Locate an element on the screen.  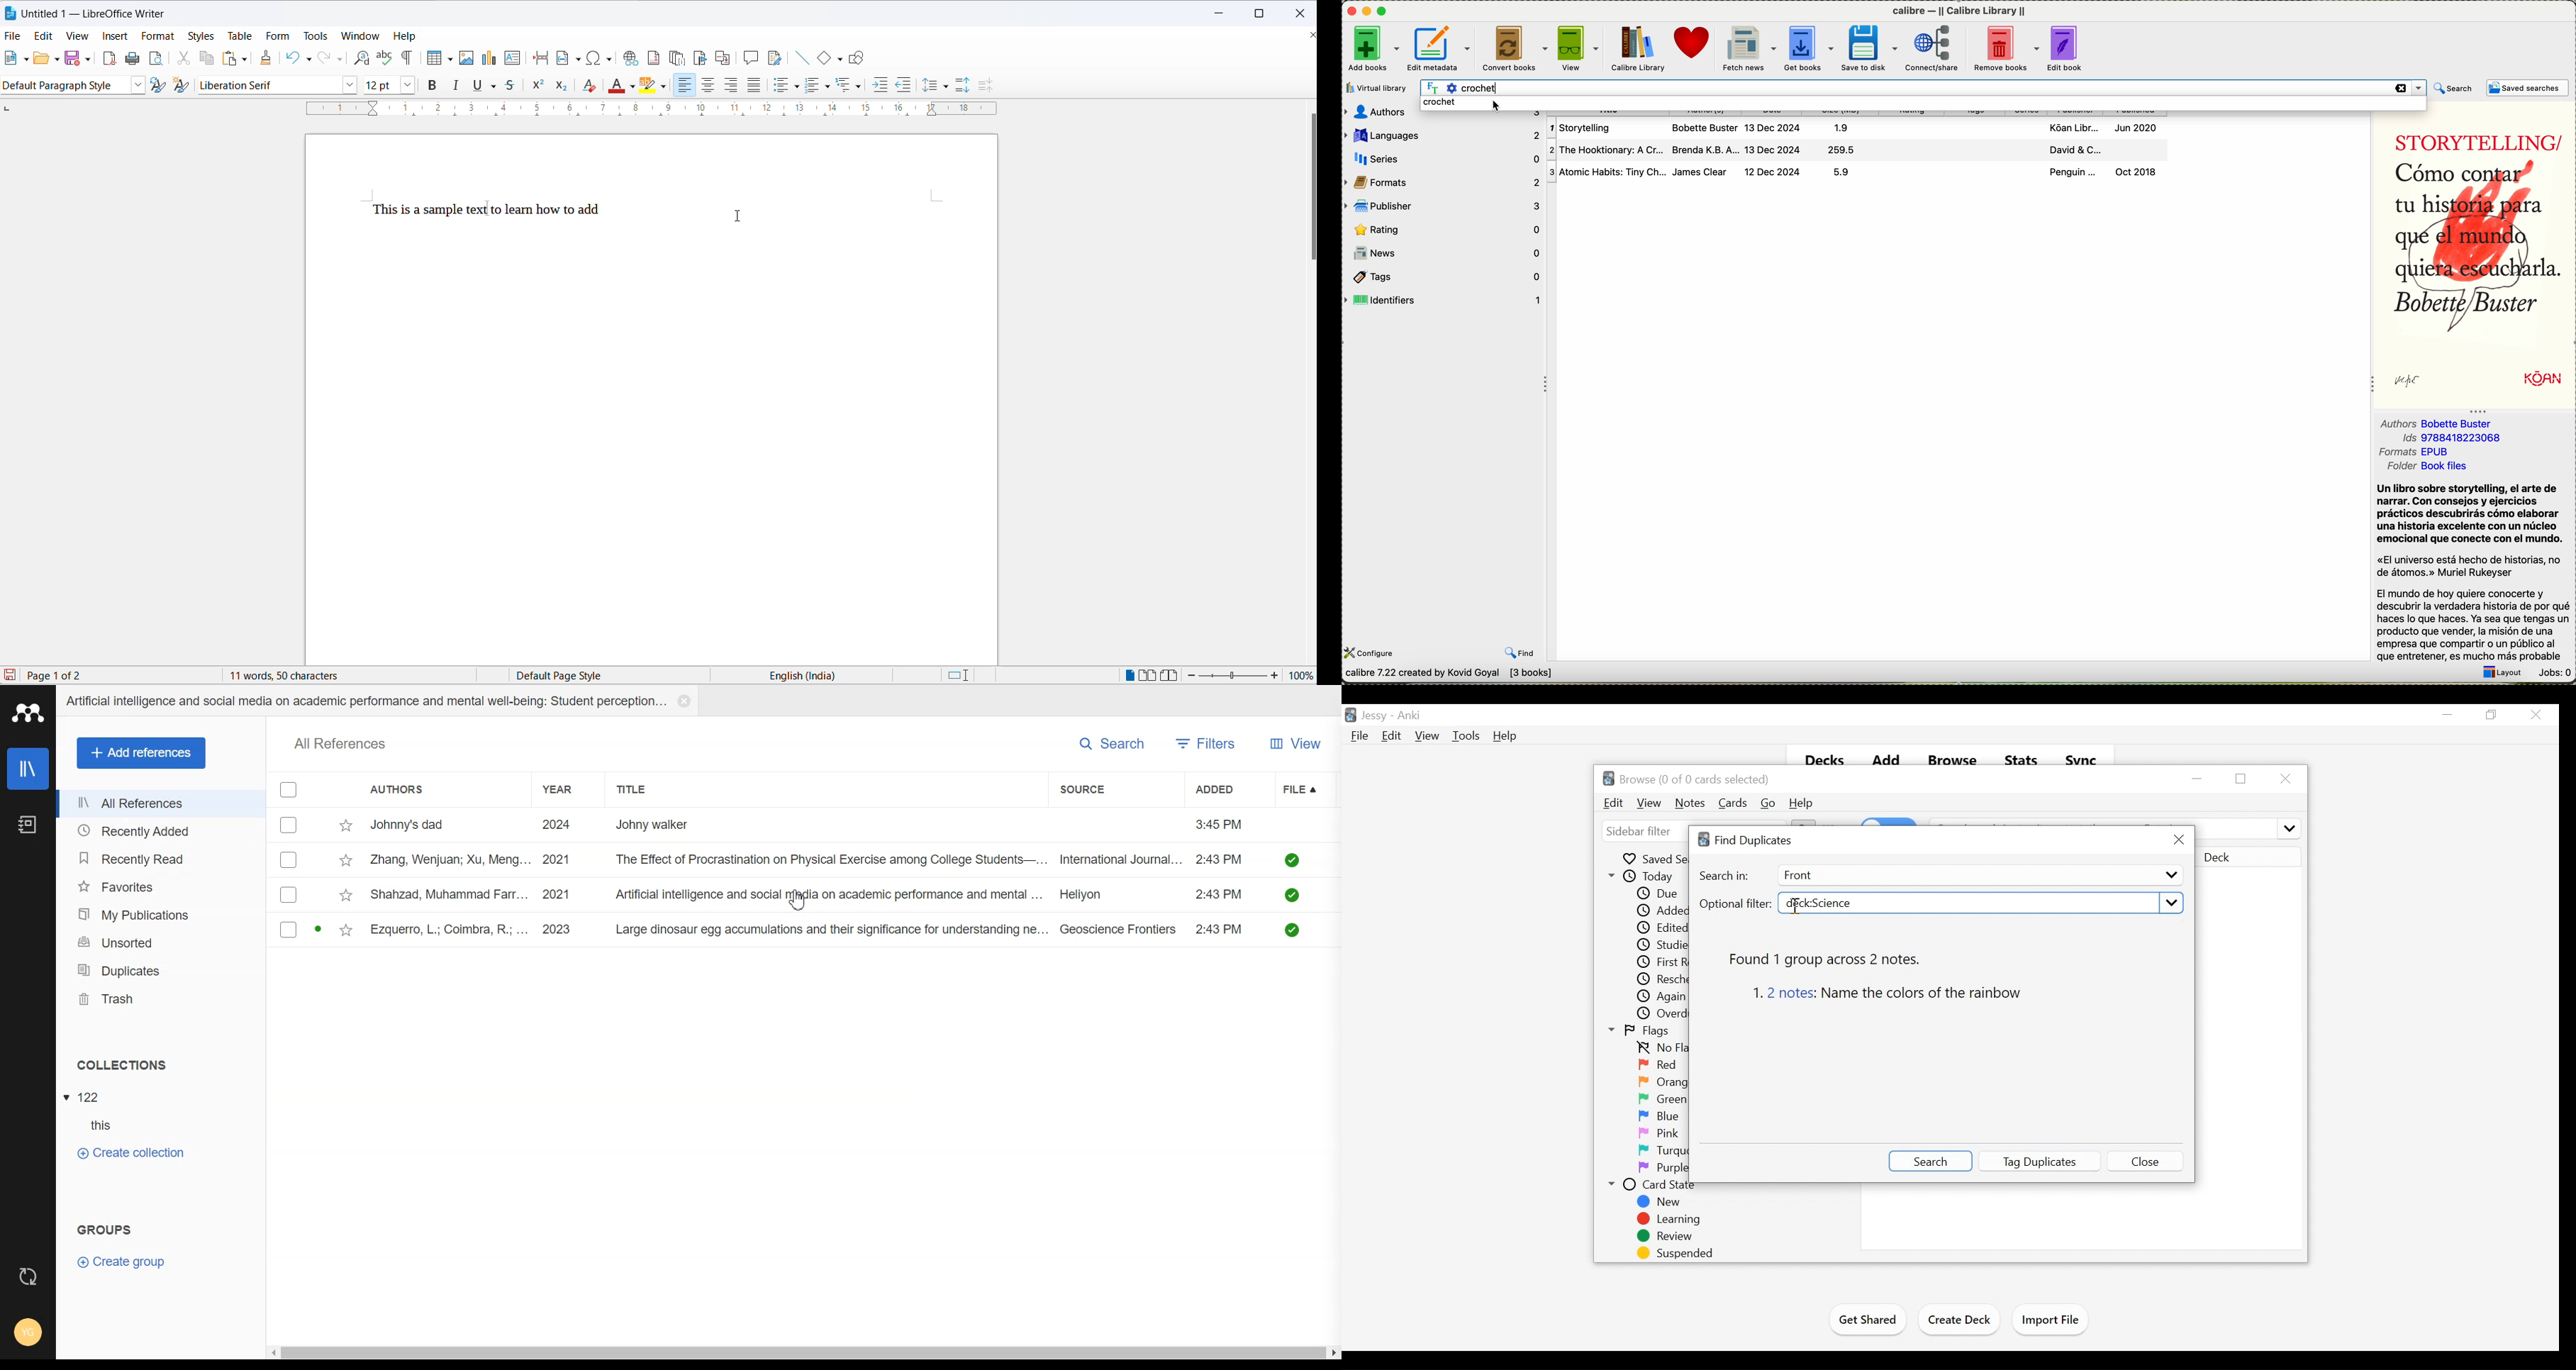
12 Dec 2024 is located at coordinates (1776, 173).